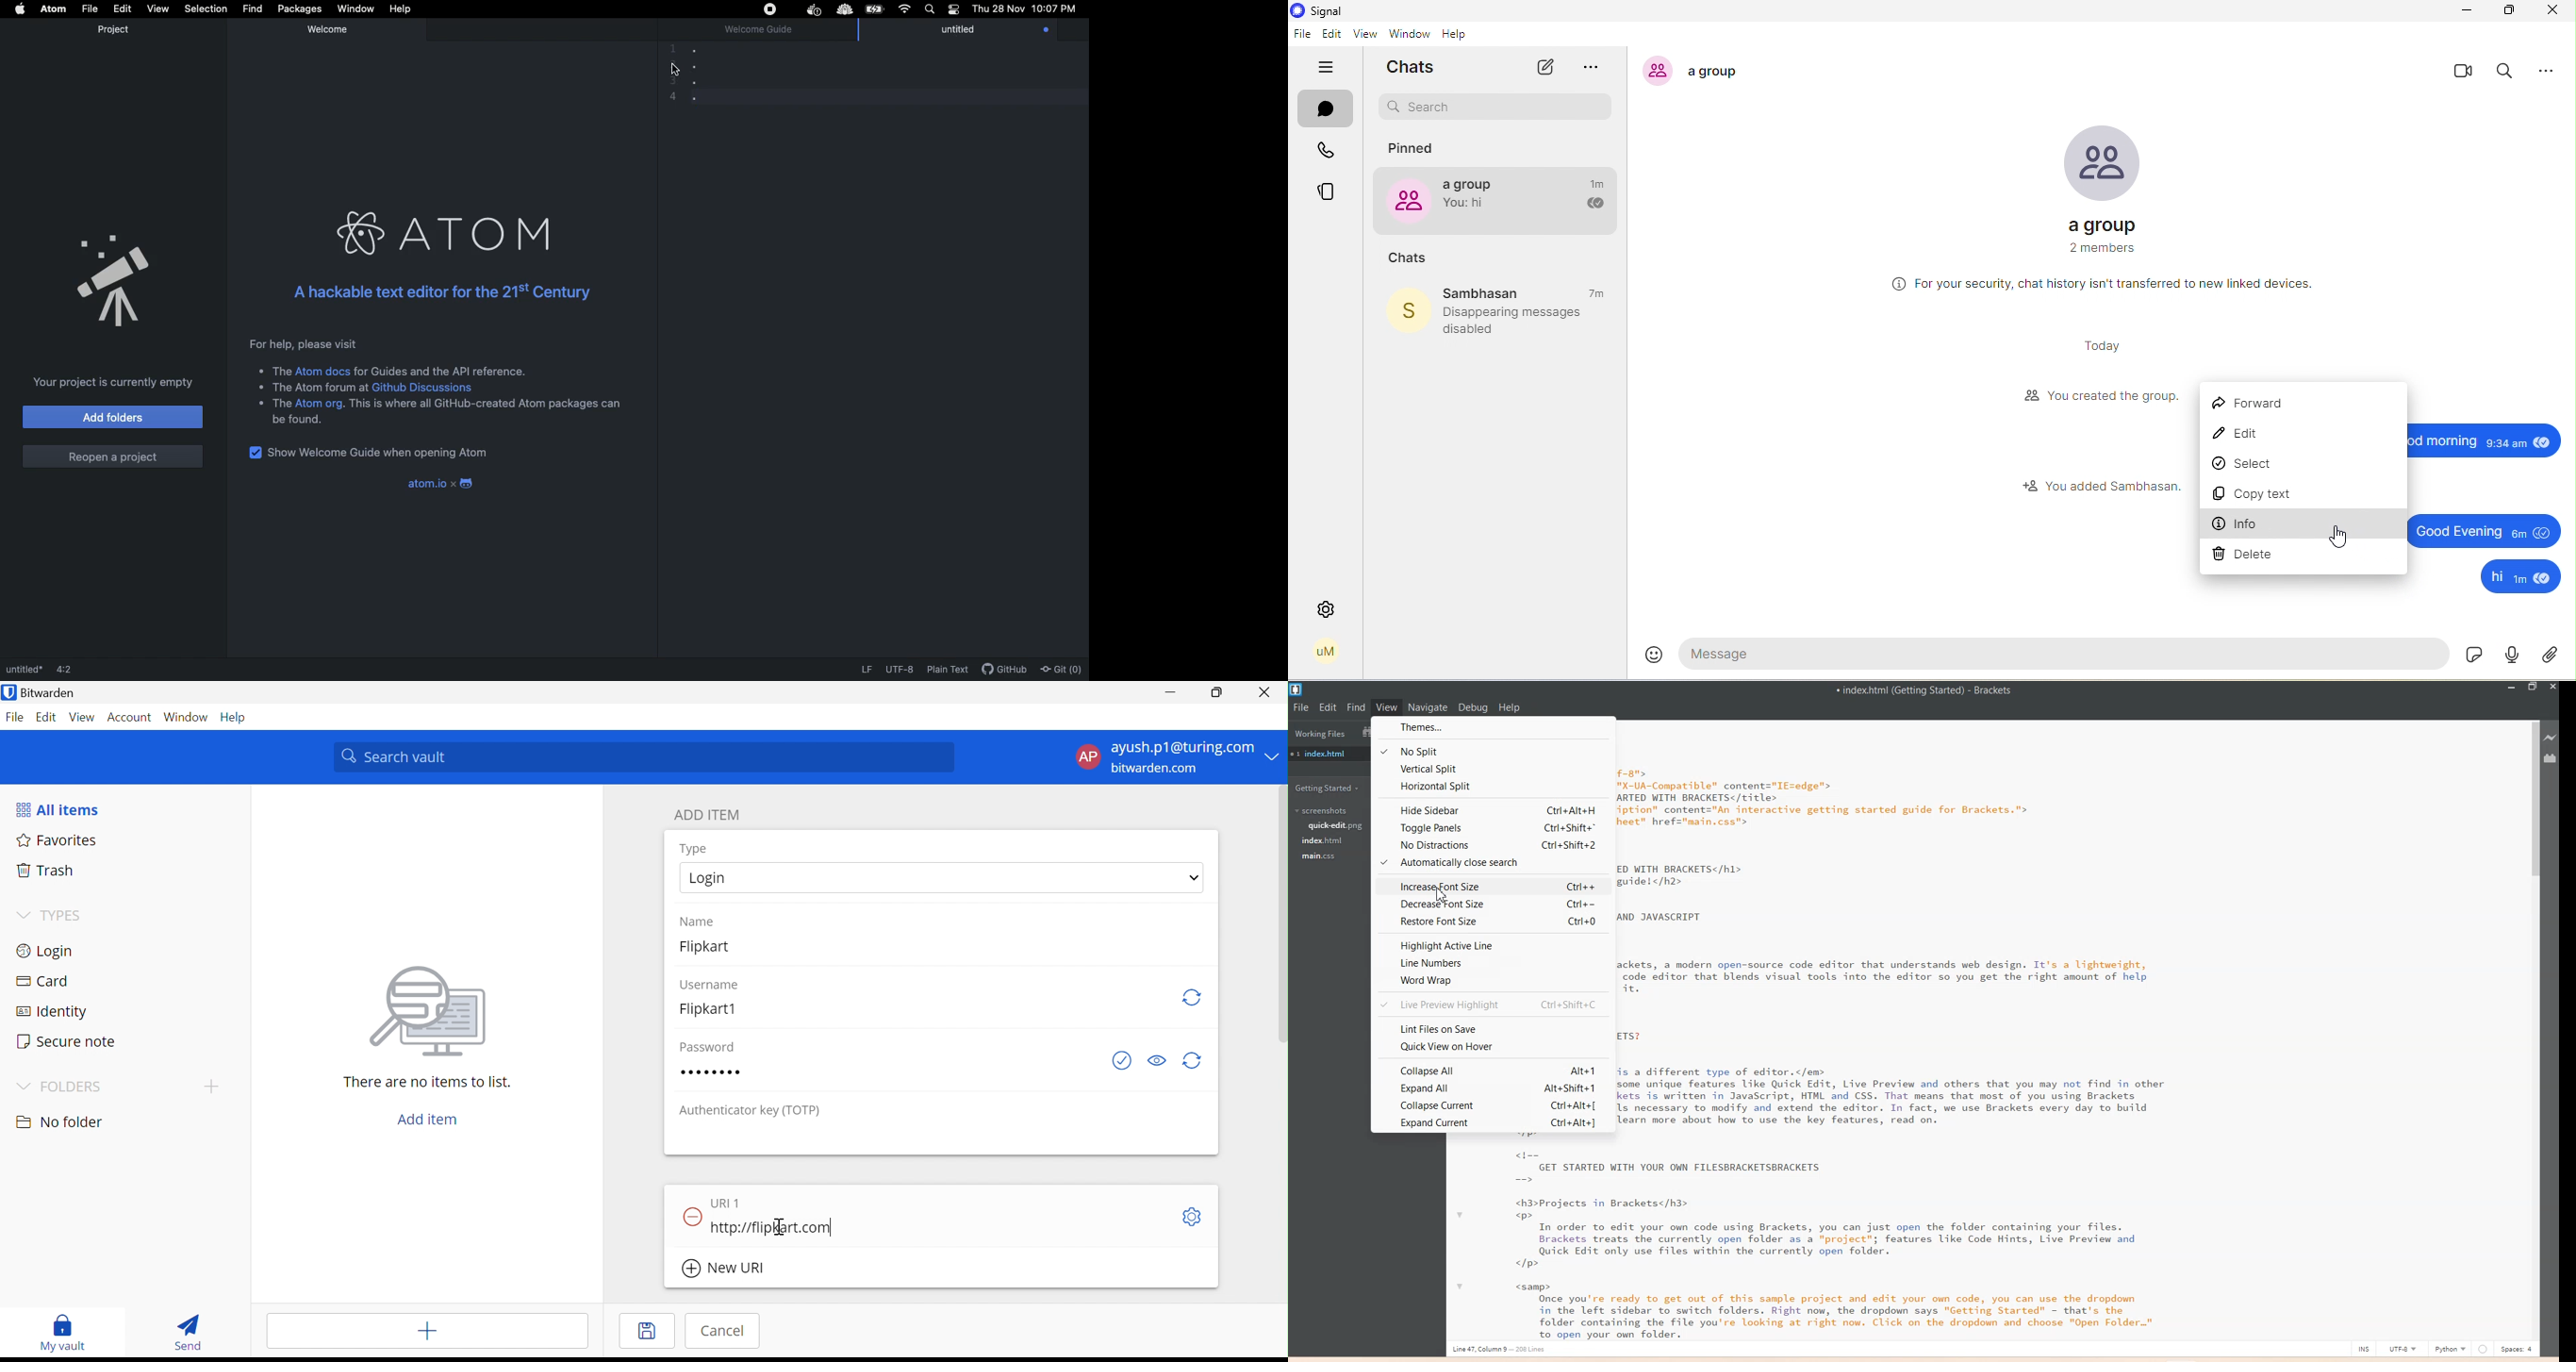  Describe the element at coordinates (1326, 652) in the screenshot. I see `profile` at that location.